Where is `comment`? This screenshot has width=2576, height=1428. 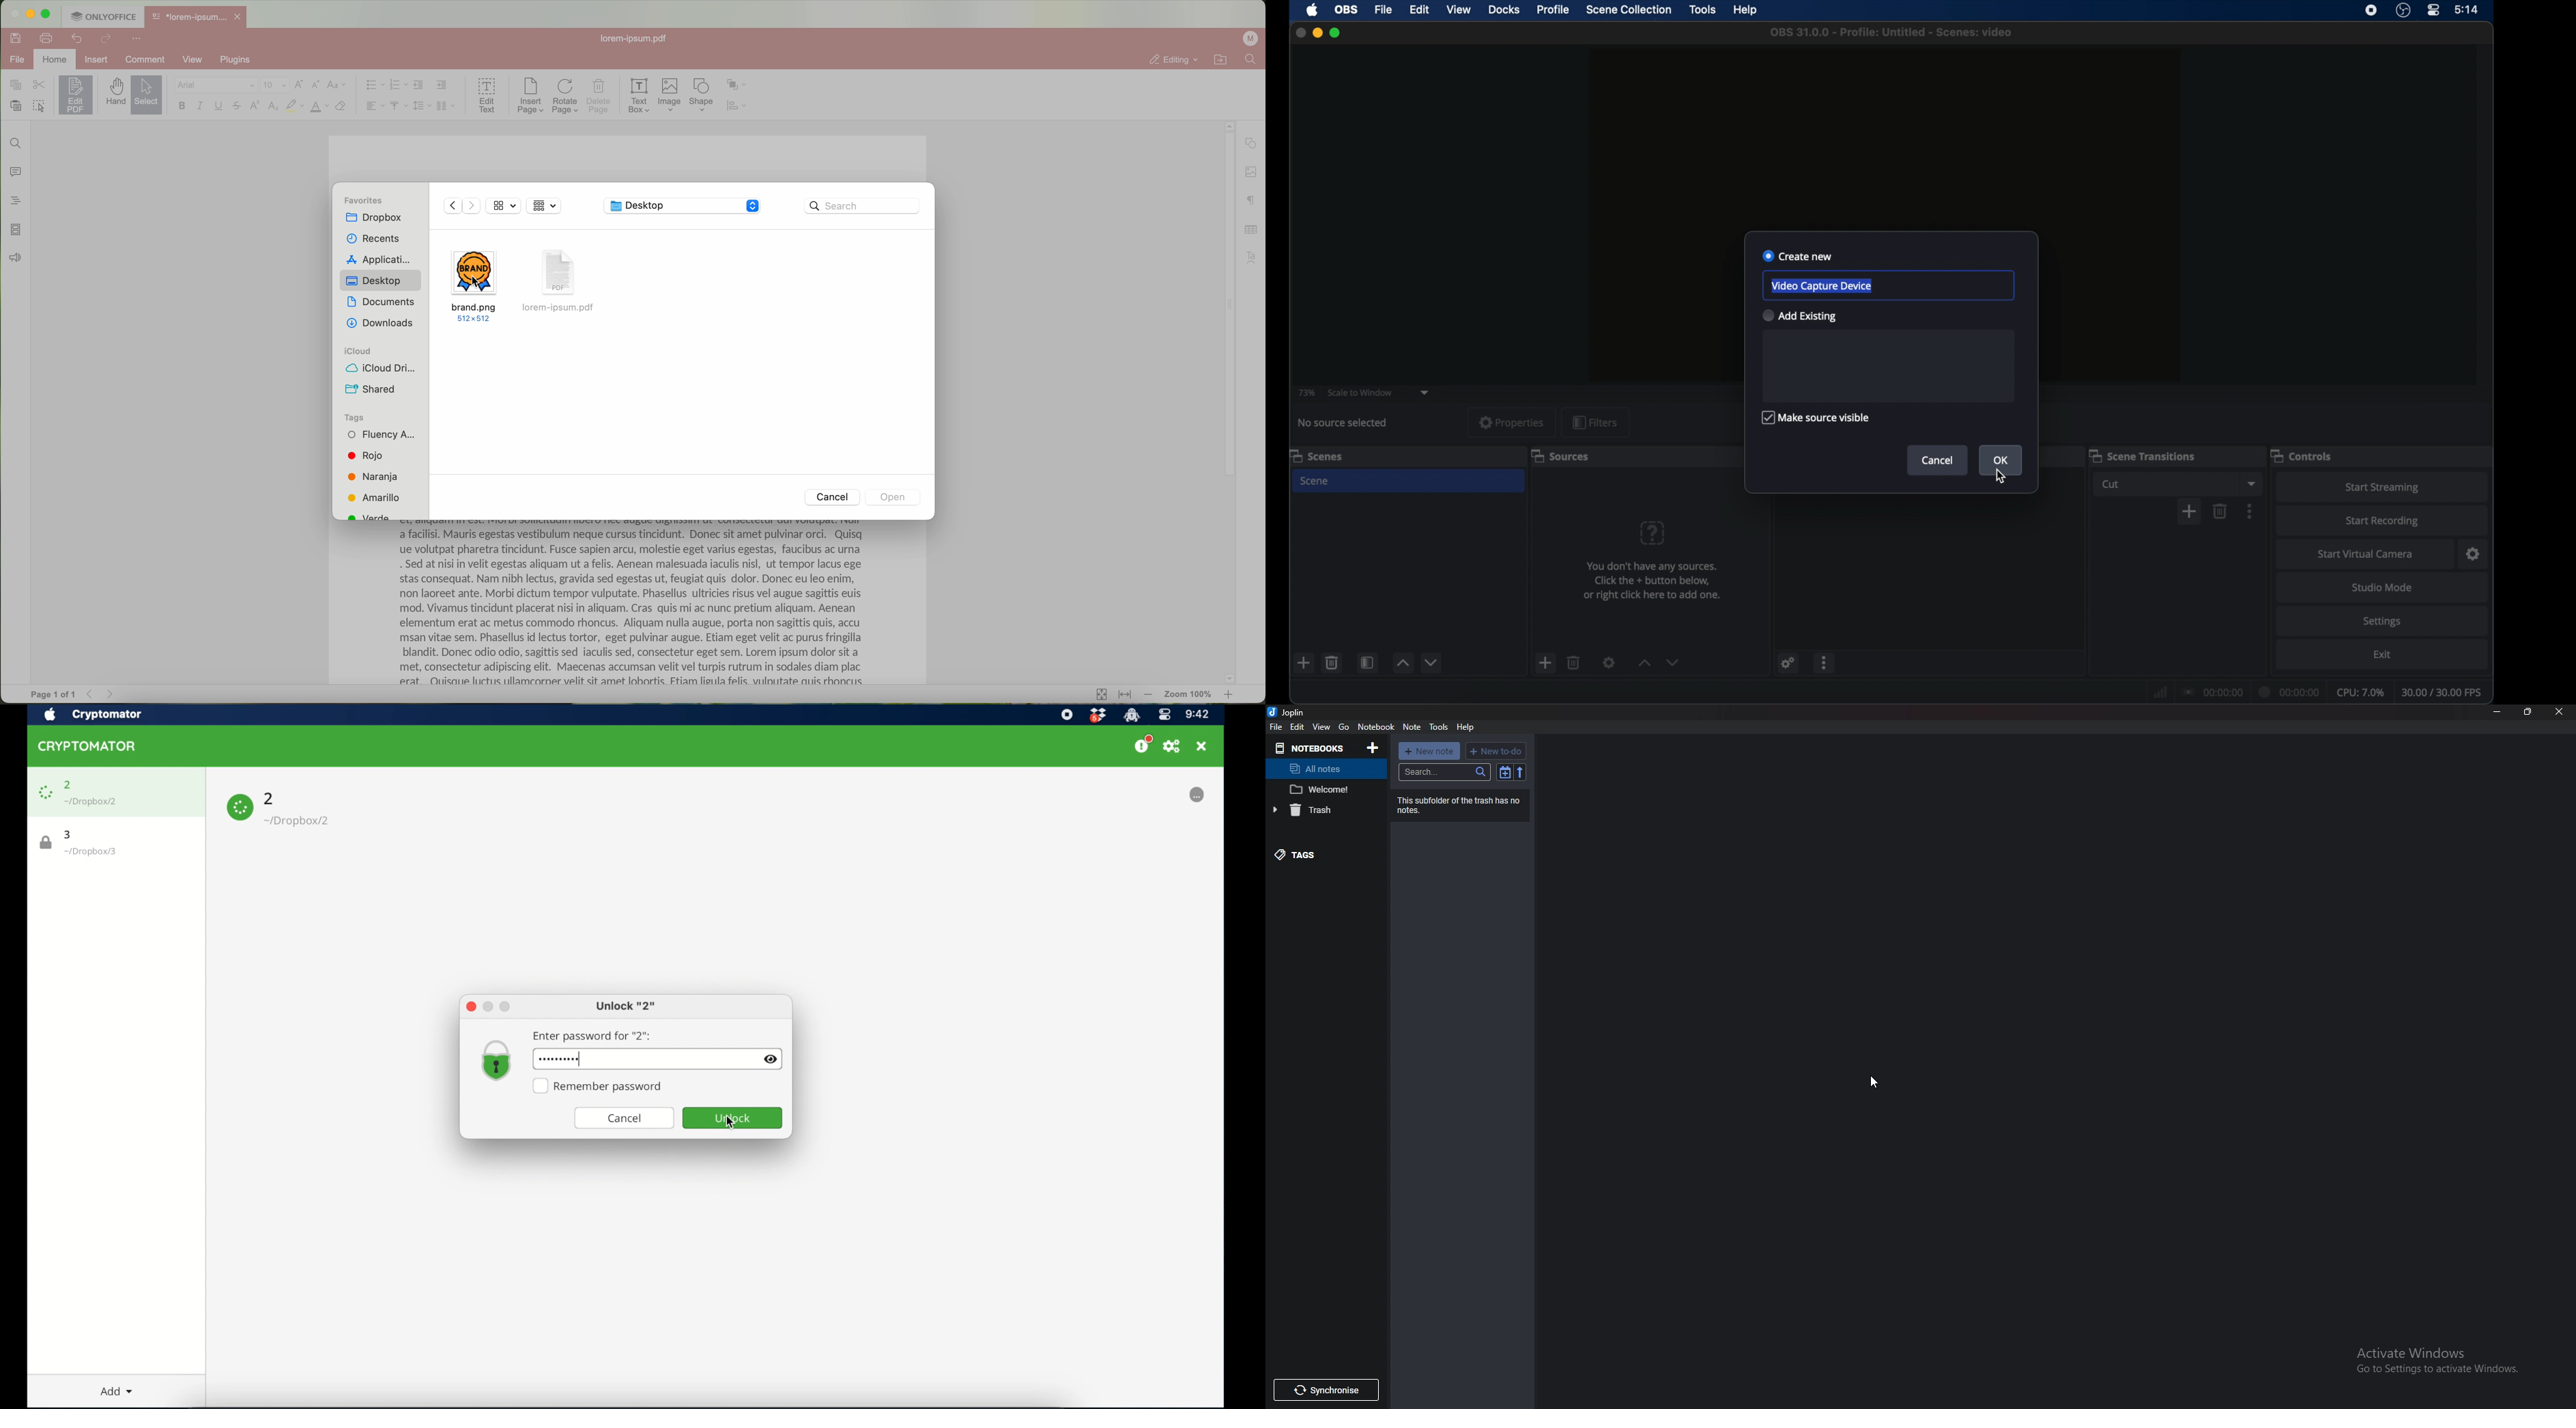
comment is located at coordinates (147, 61).